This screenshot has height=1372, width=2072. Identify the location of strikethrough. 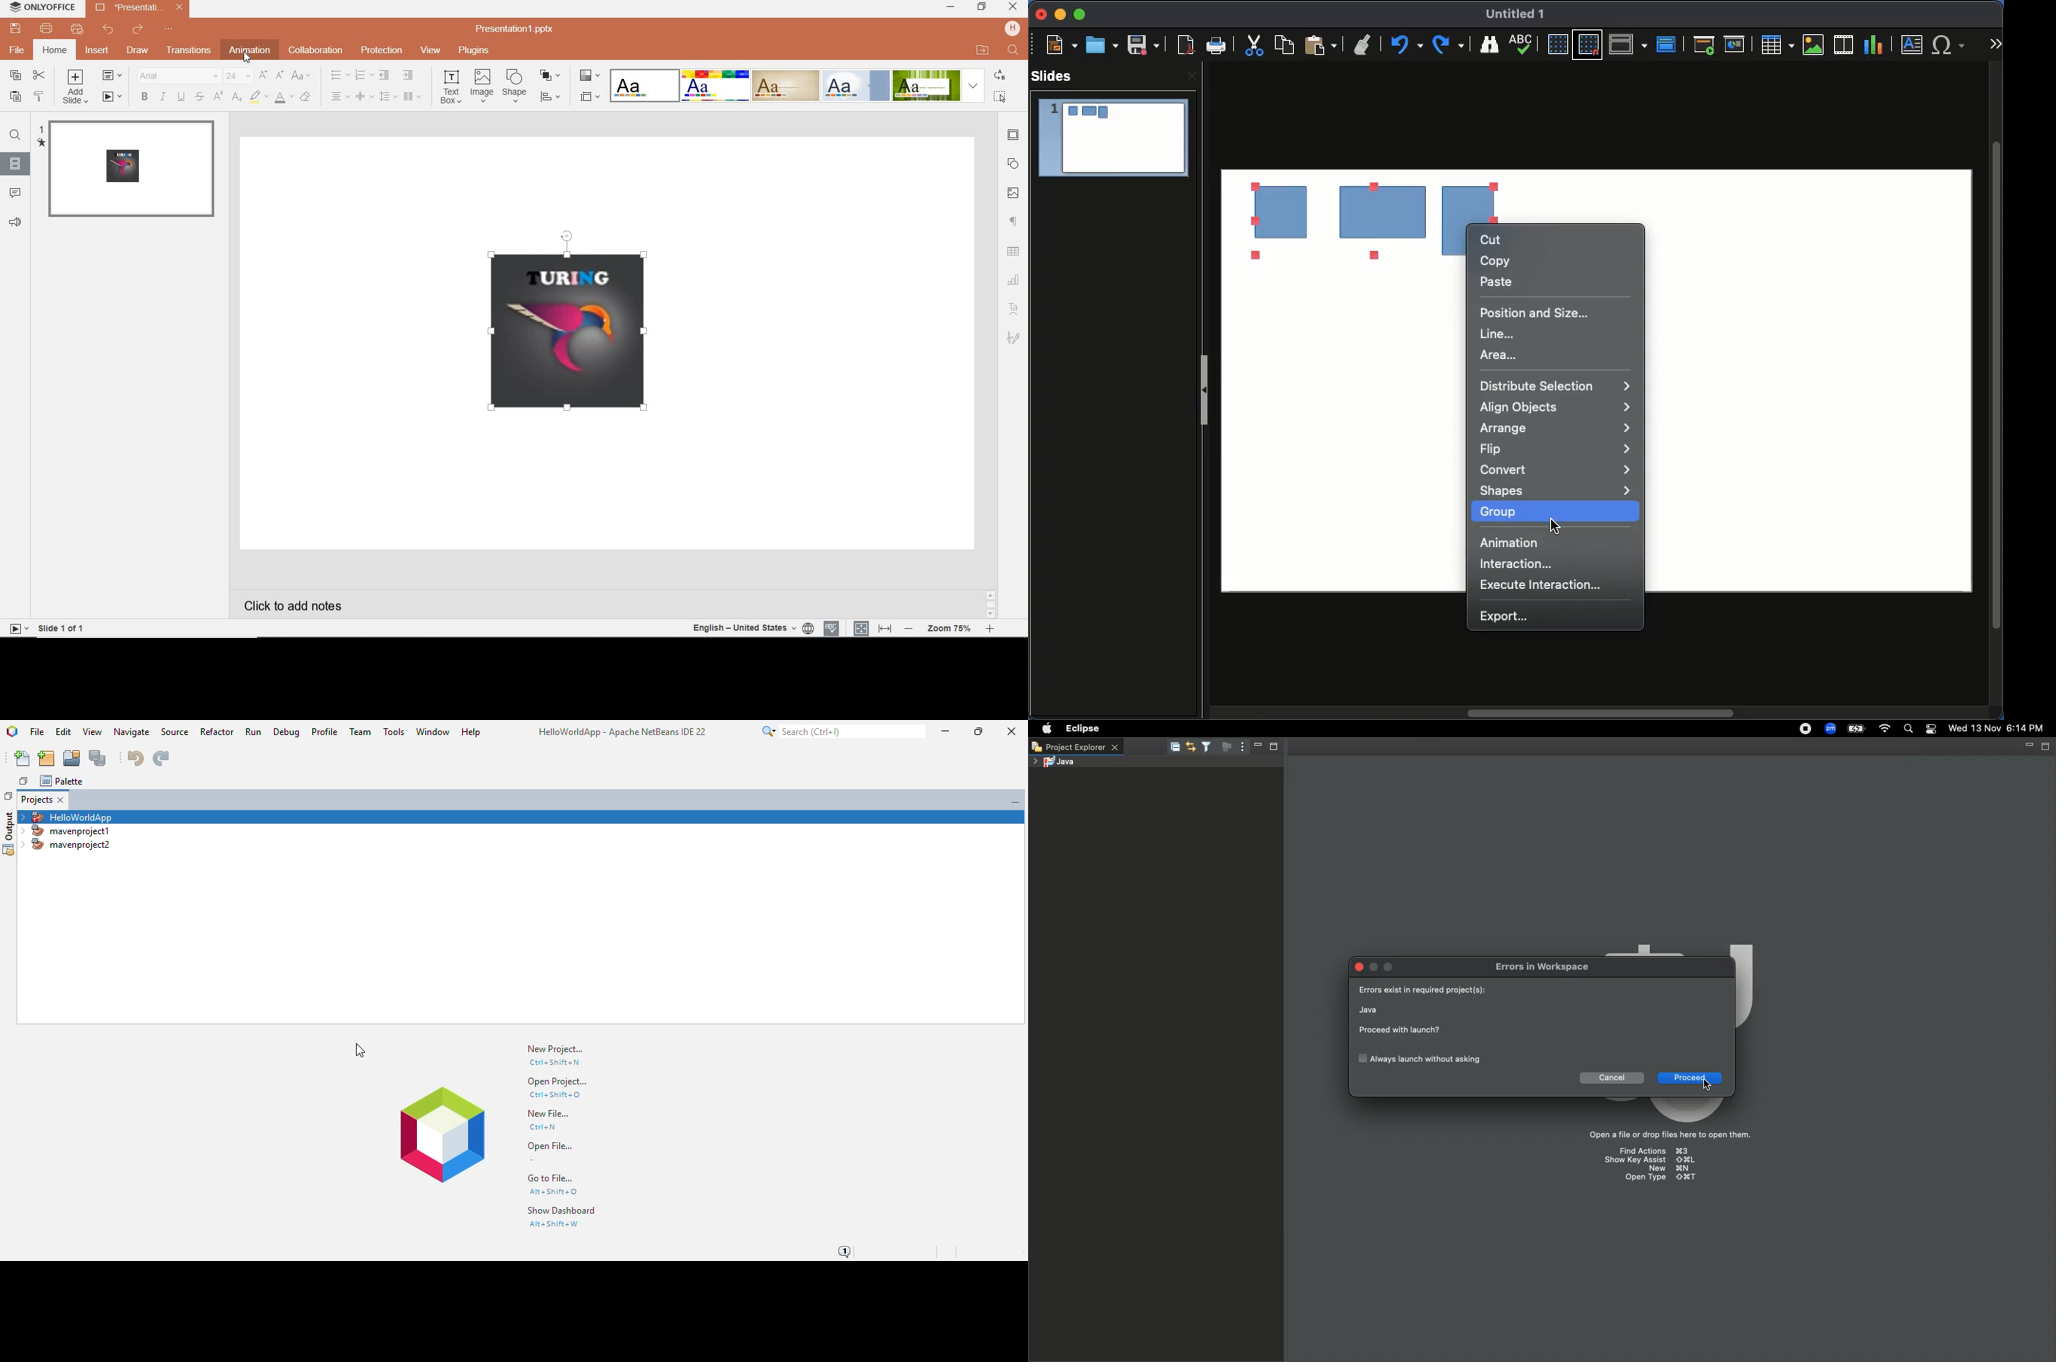
(198, 97).